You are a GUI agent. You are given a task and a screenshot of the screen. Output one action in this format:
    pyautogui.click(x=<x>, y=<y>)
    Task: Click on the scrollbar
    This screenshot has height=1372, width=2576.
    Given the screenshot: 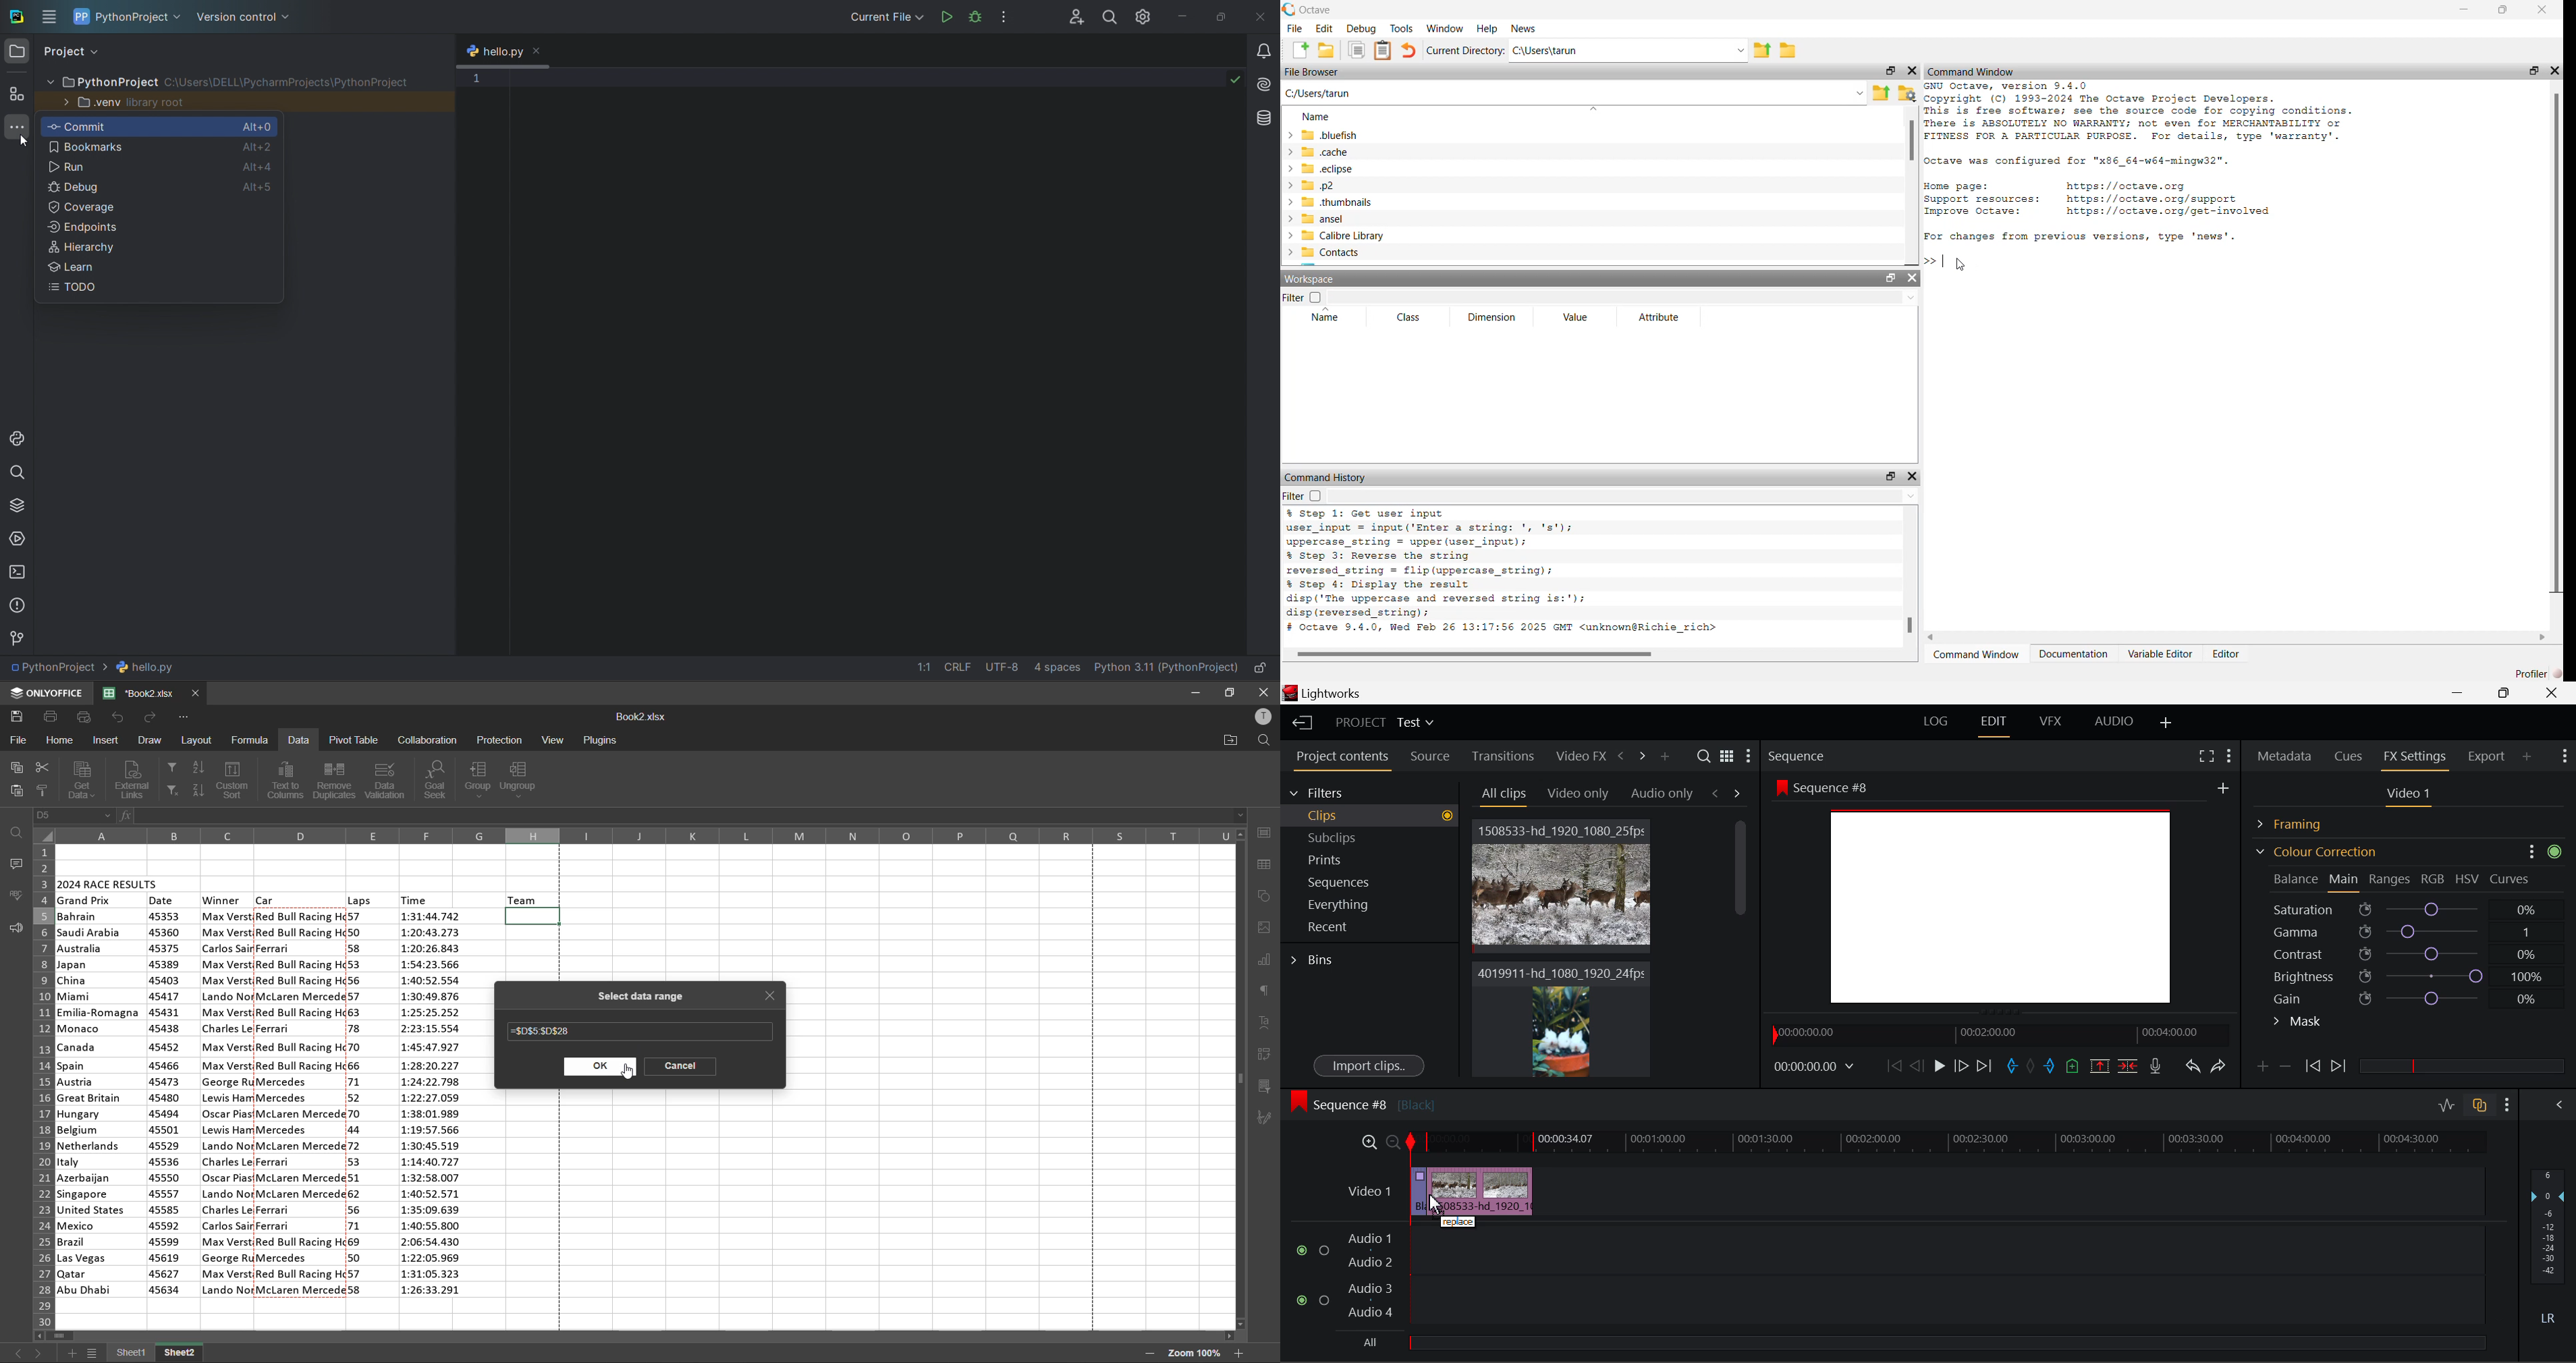 What is the action you would take?
    pyautogui.click(x=636, y=1338)
    